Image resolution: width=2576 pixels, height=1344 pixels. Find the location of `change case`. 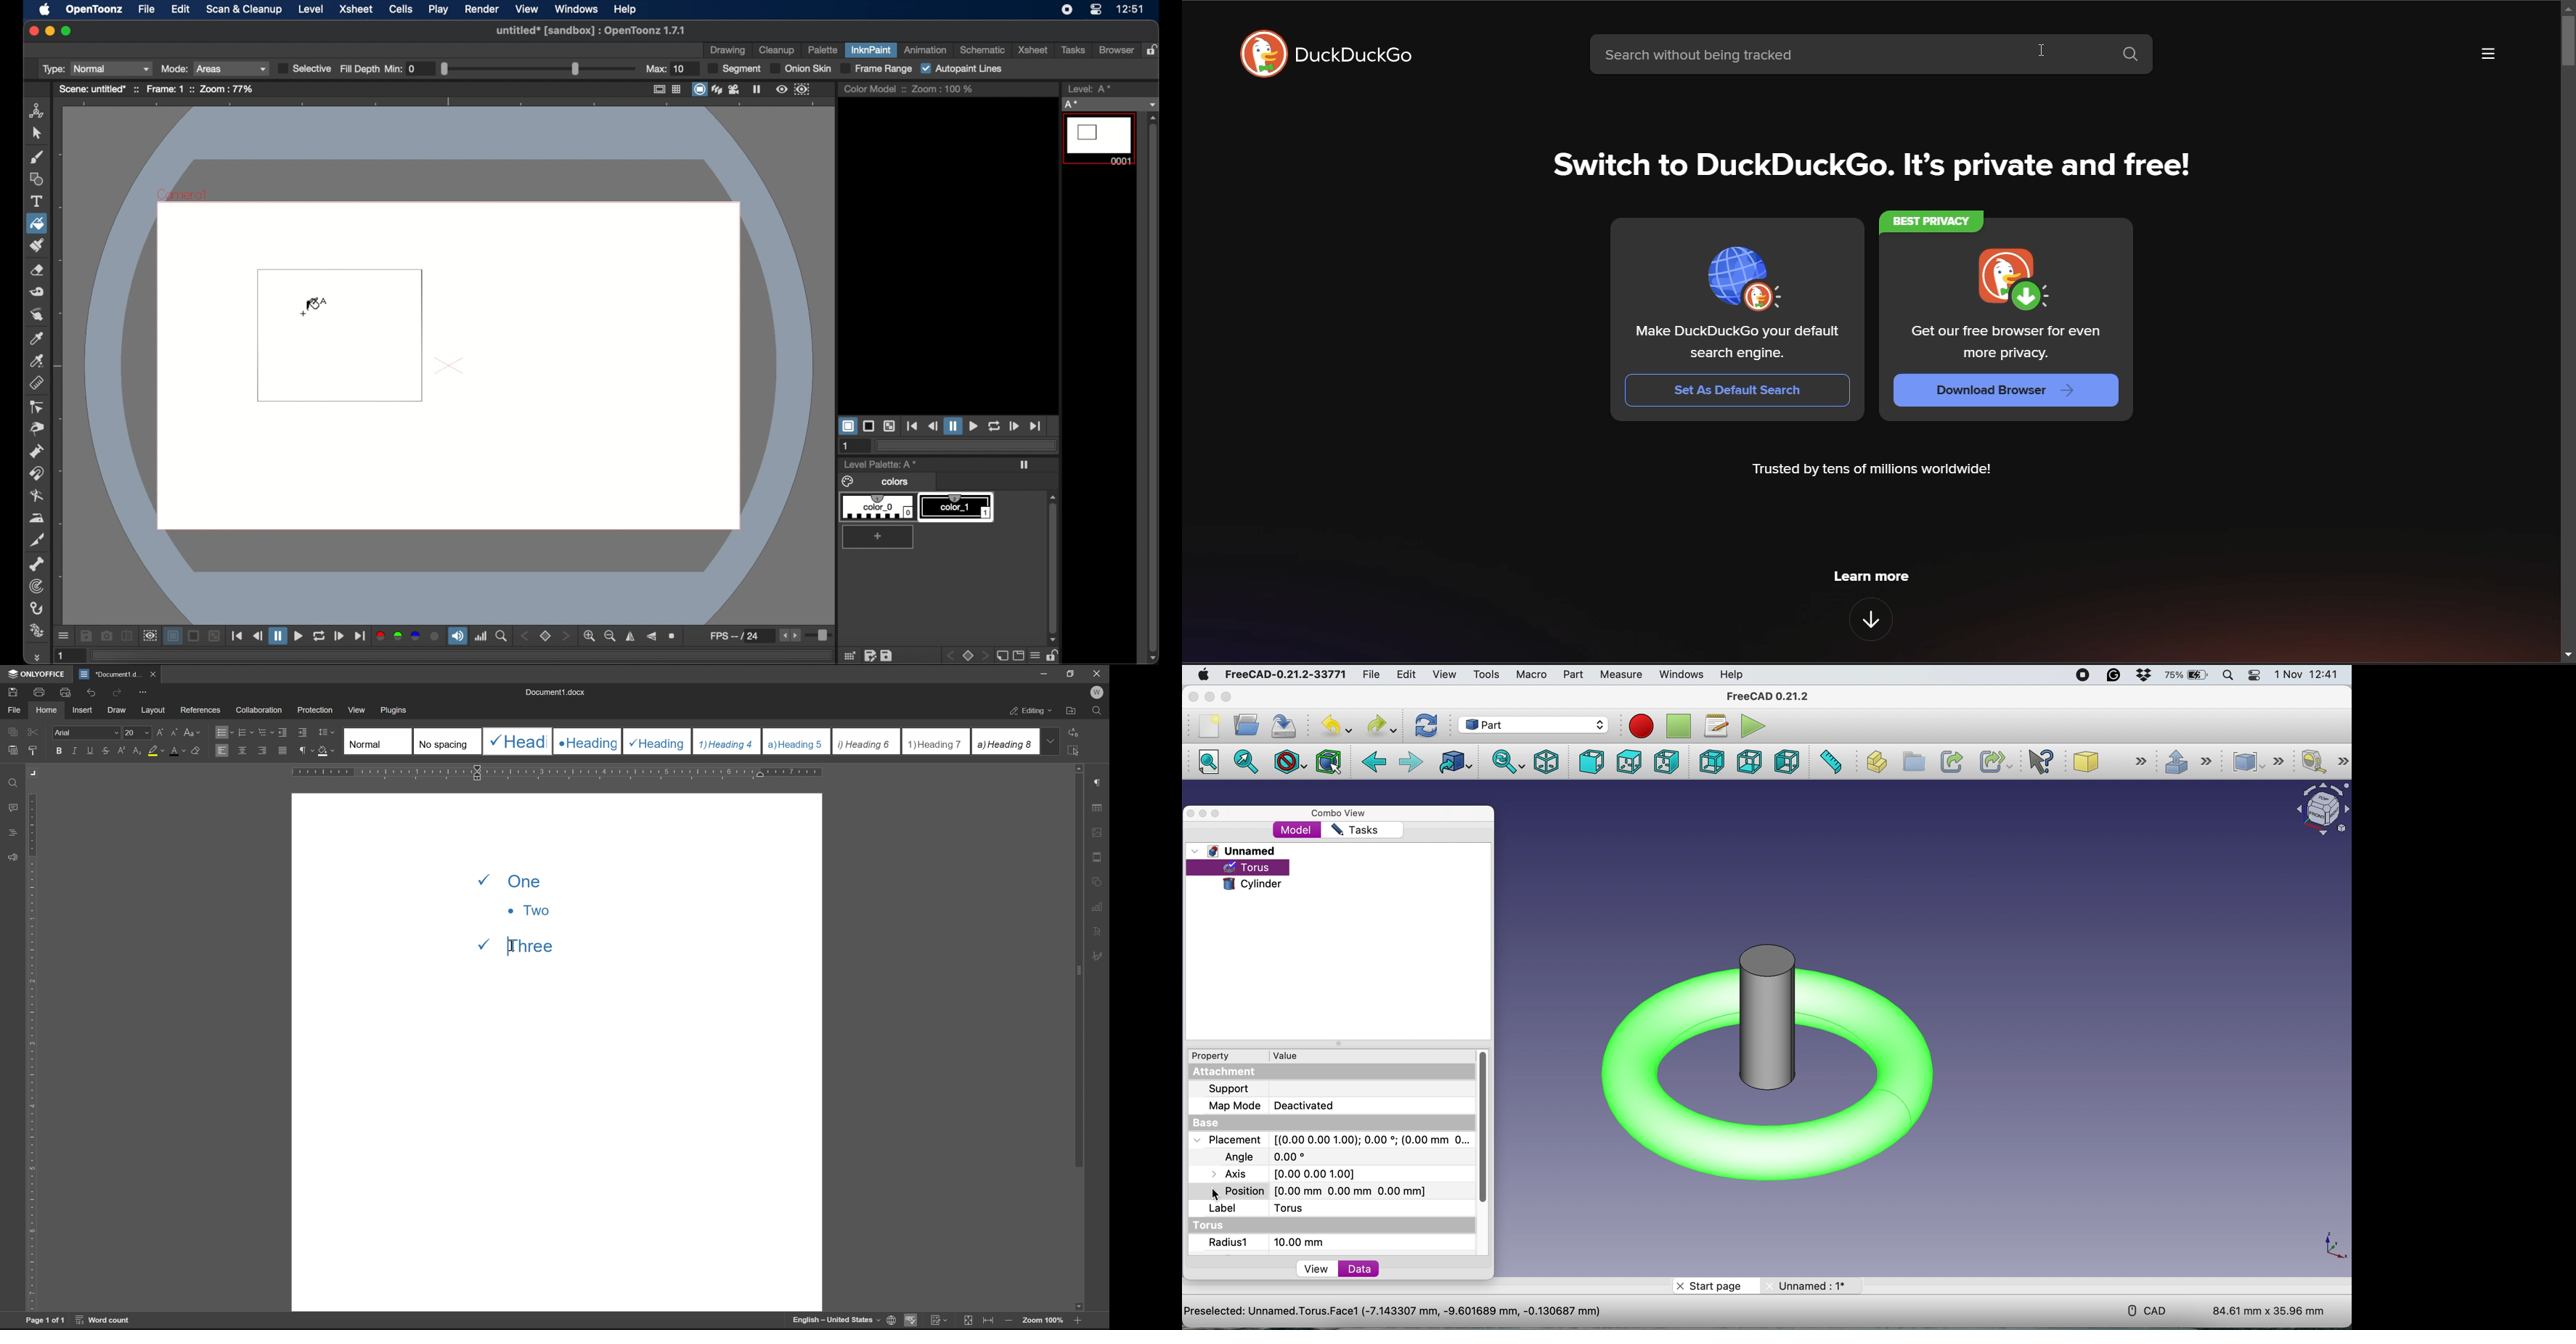

change case is located at coordinates (193, 731).